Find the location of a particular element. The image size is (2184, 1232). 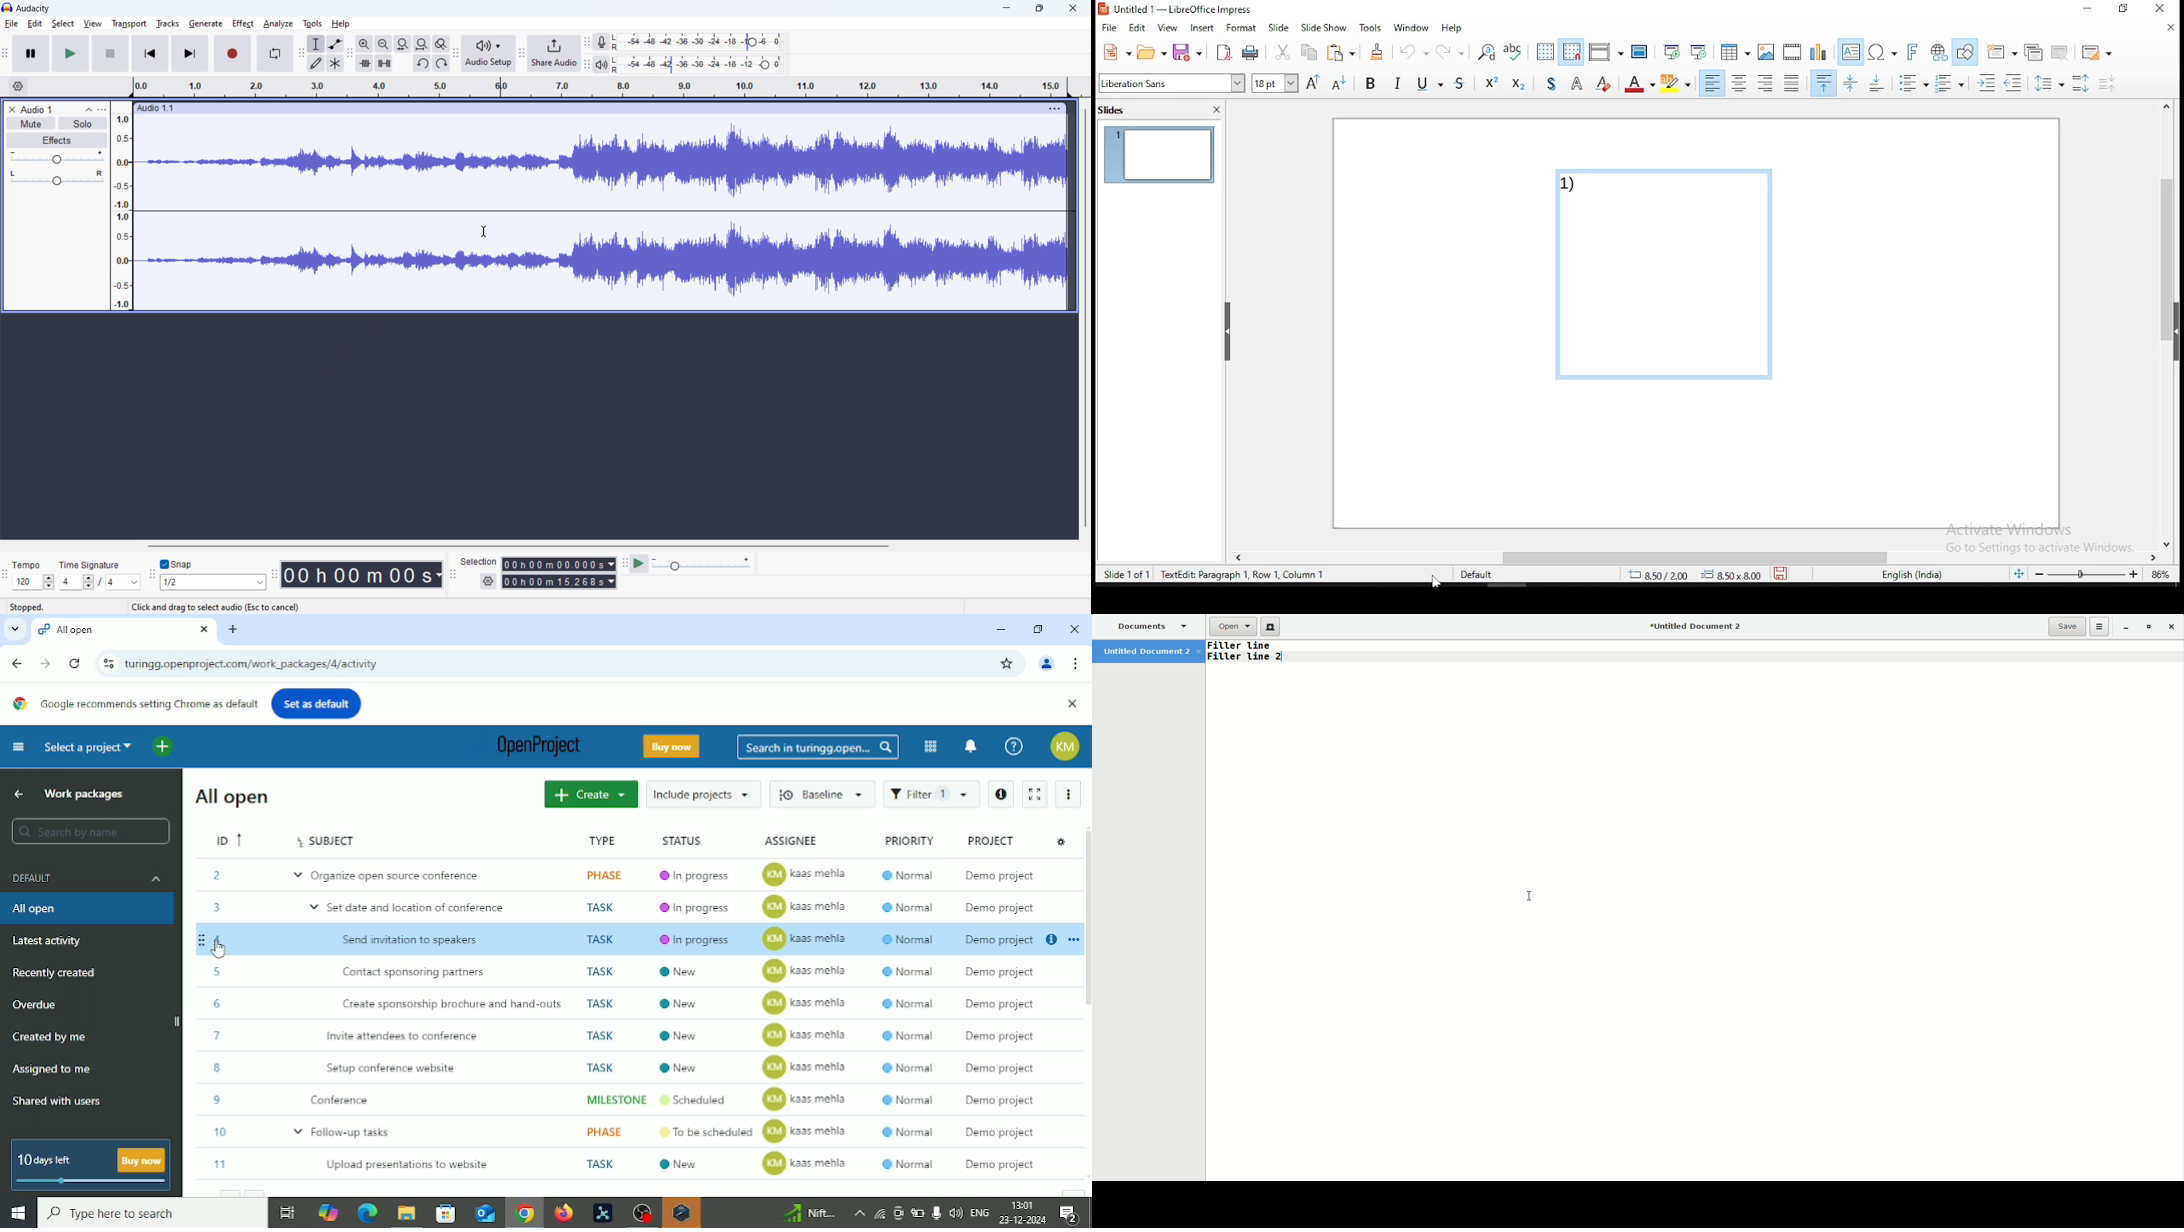

zoom slider is located at coordinates (2087, 574).